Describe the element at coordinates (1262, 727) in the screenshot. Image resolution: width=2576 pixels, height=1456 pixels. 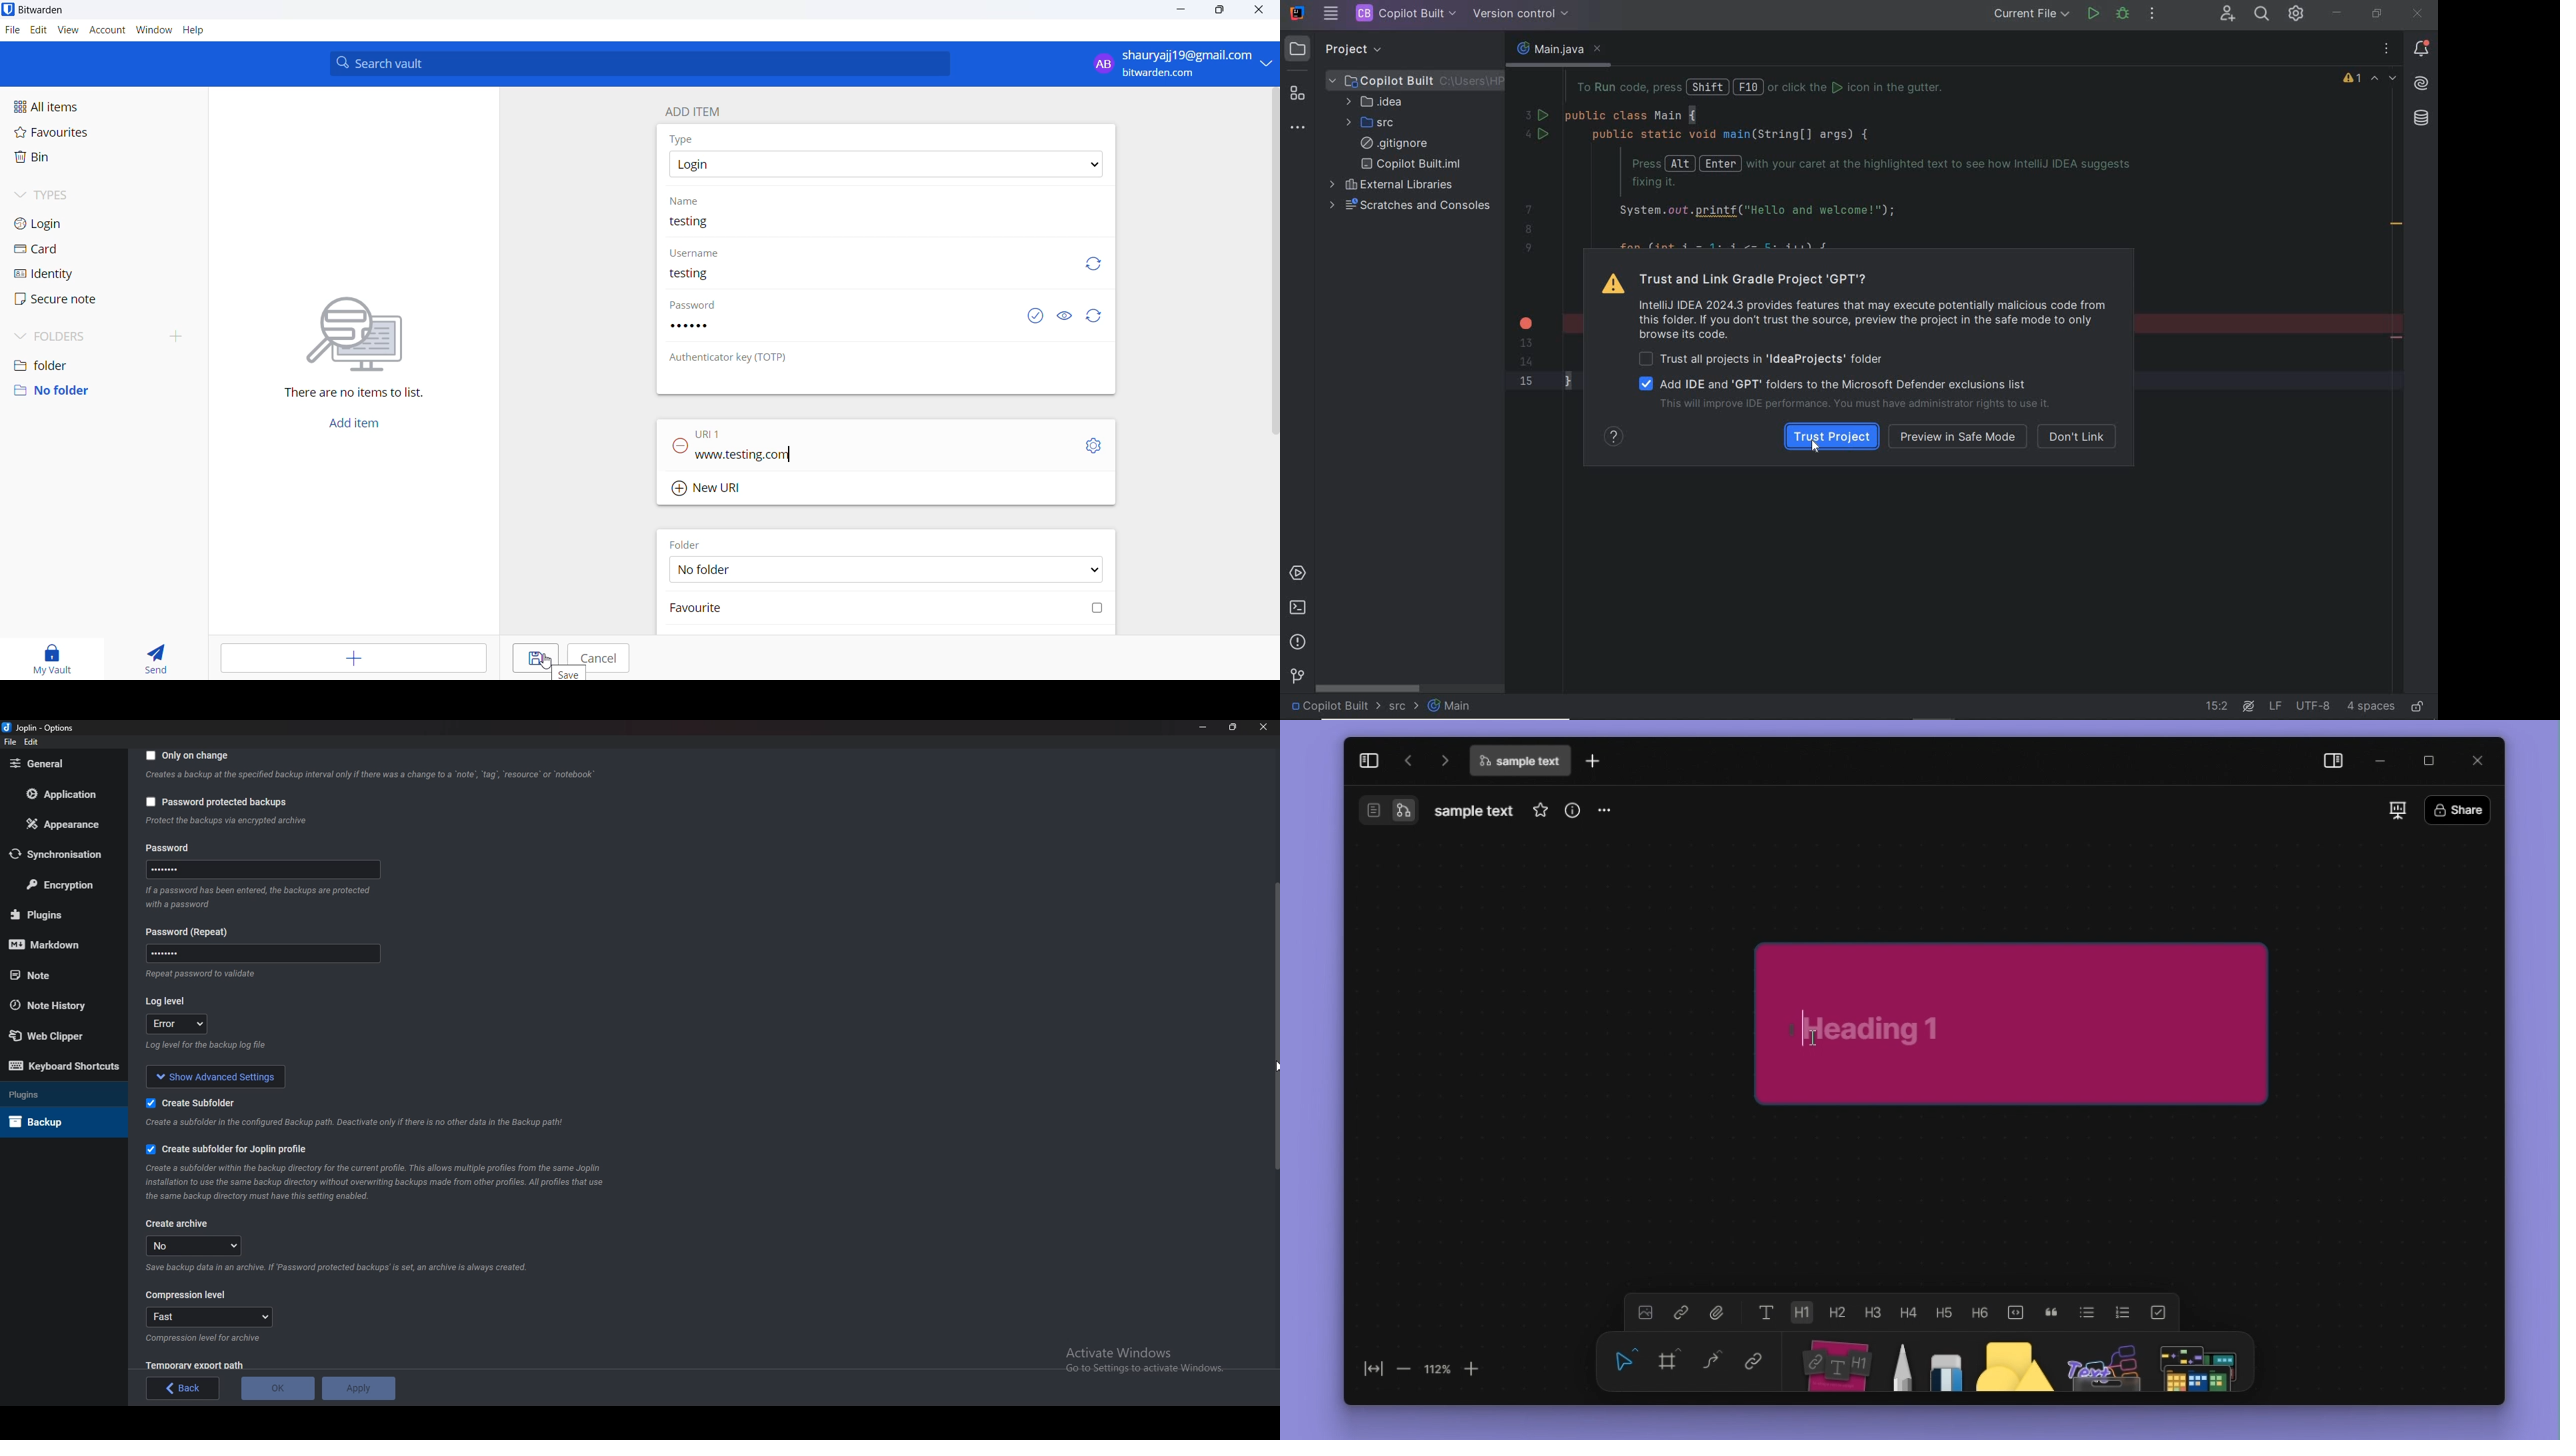
I see `close` at that location.